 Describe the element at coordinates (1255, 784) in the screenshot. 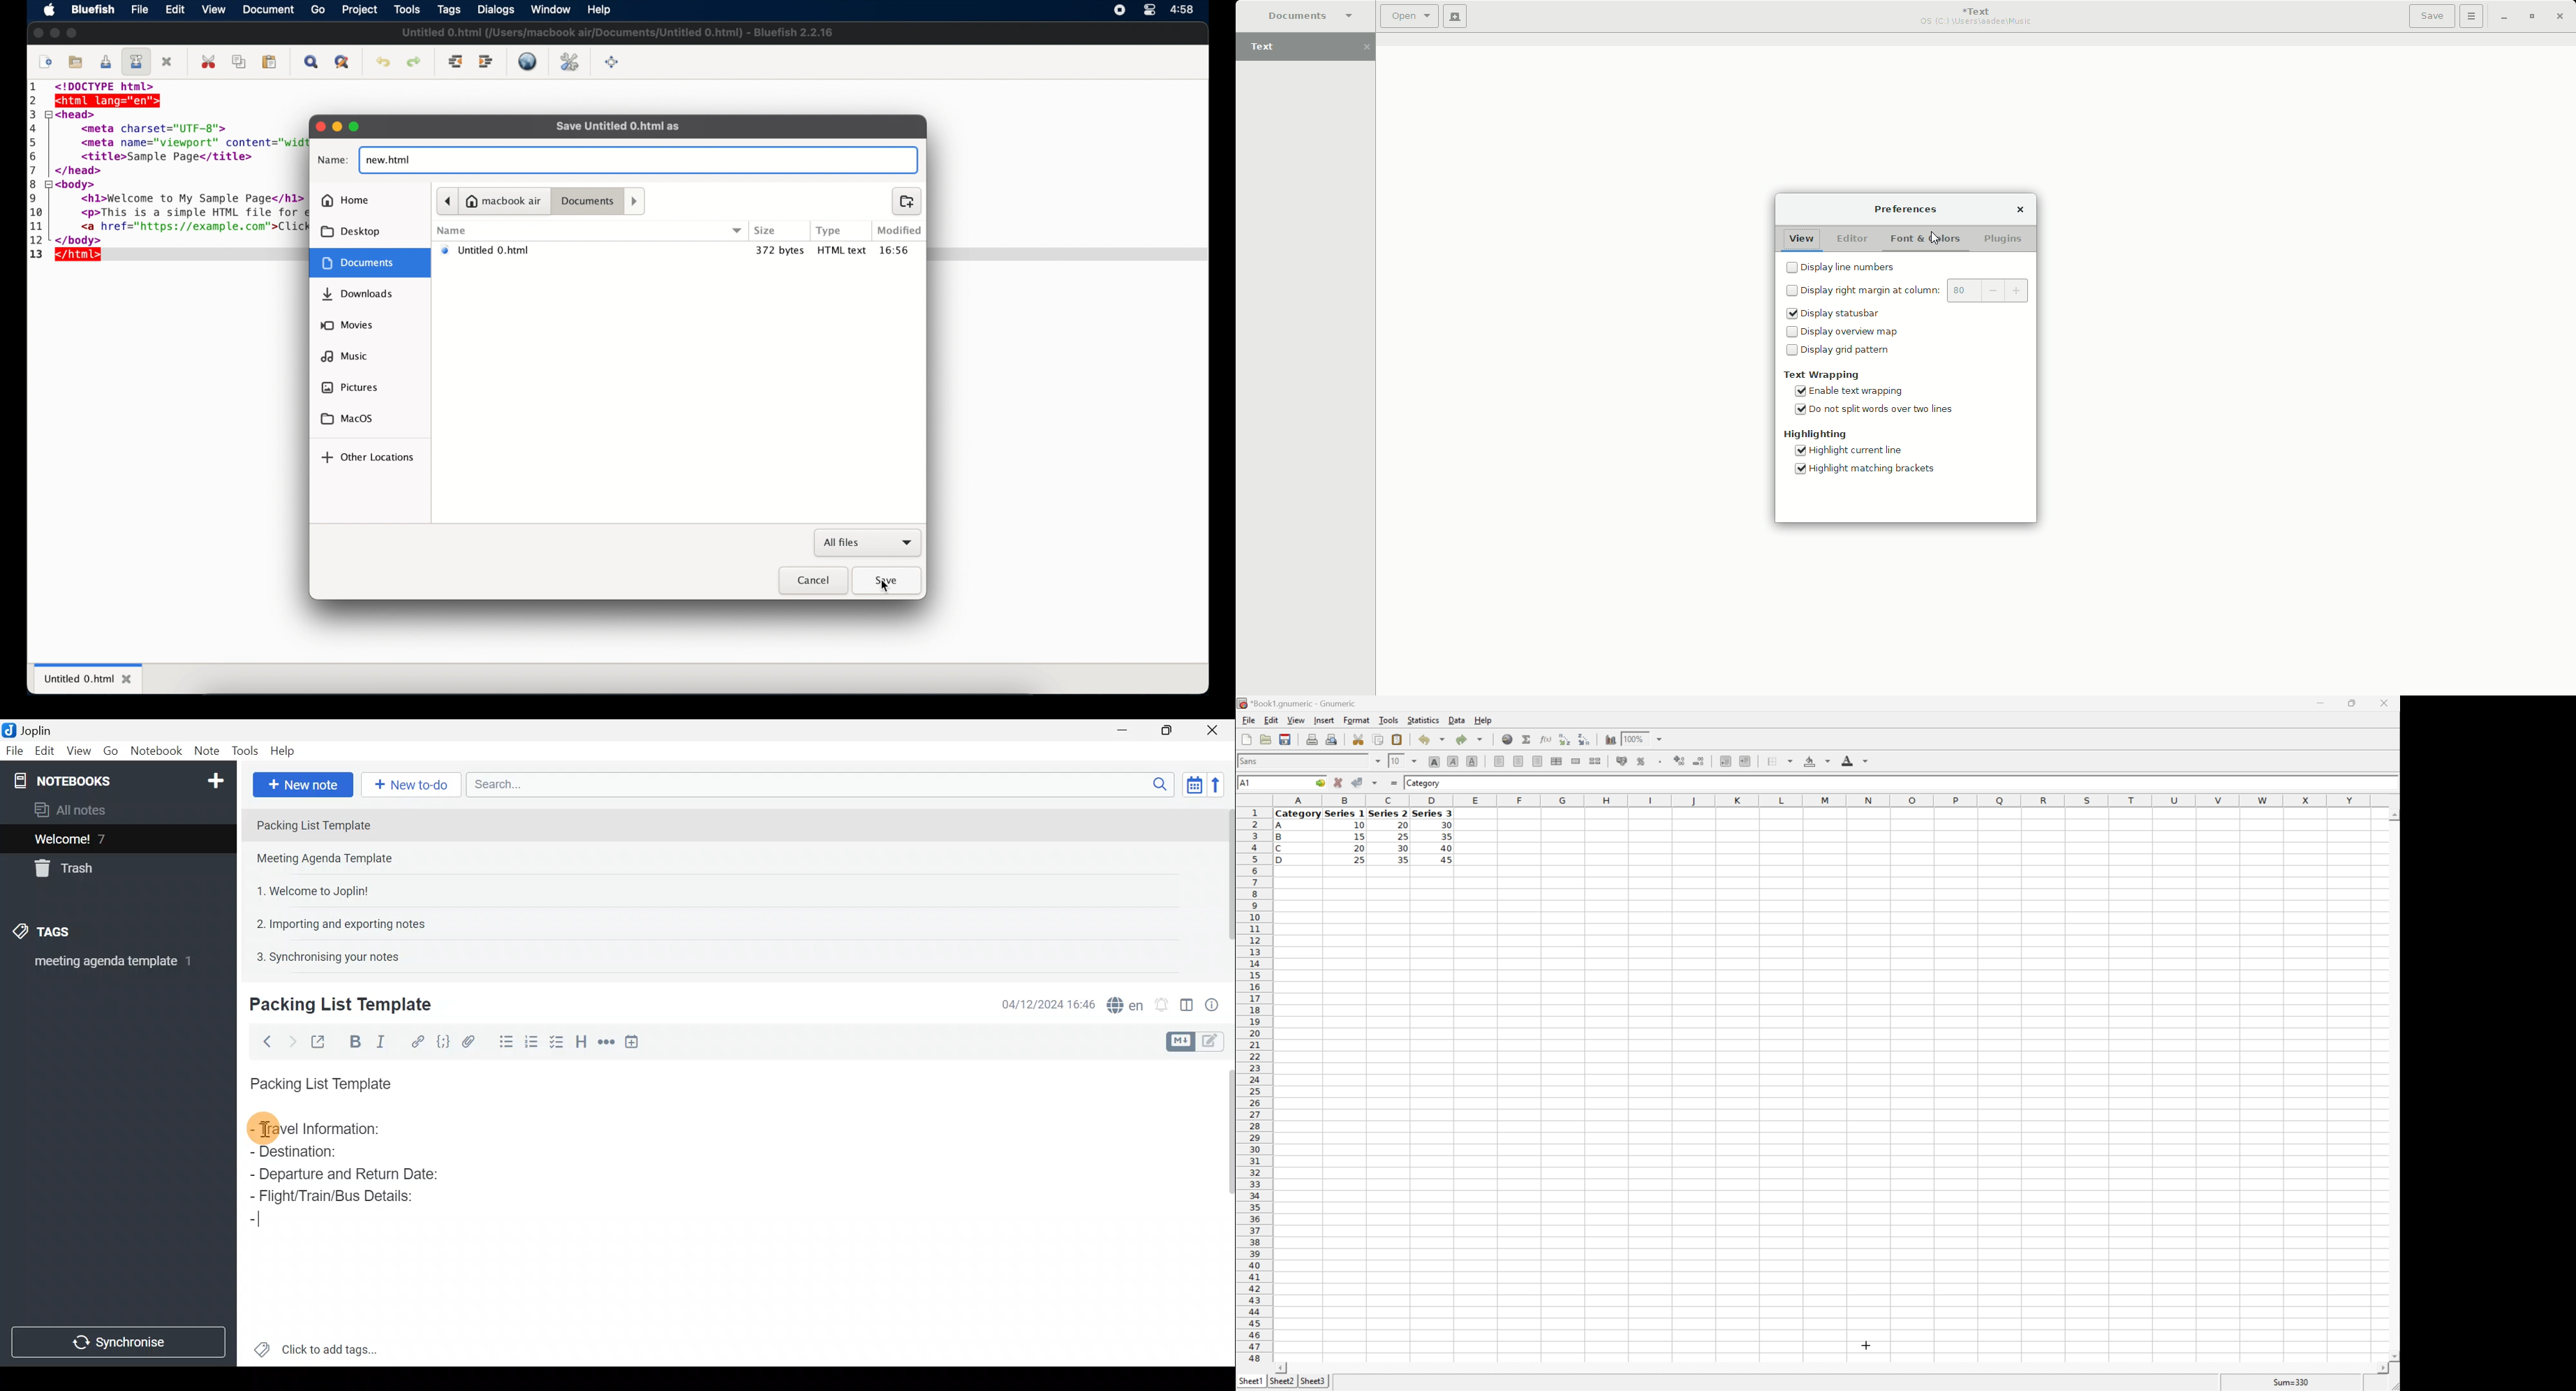

I see `5R*4C` at that location.